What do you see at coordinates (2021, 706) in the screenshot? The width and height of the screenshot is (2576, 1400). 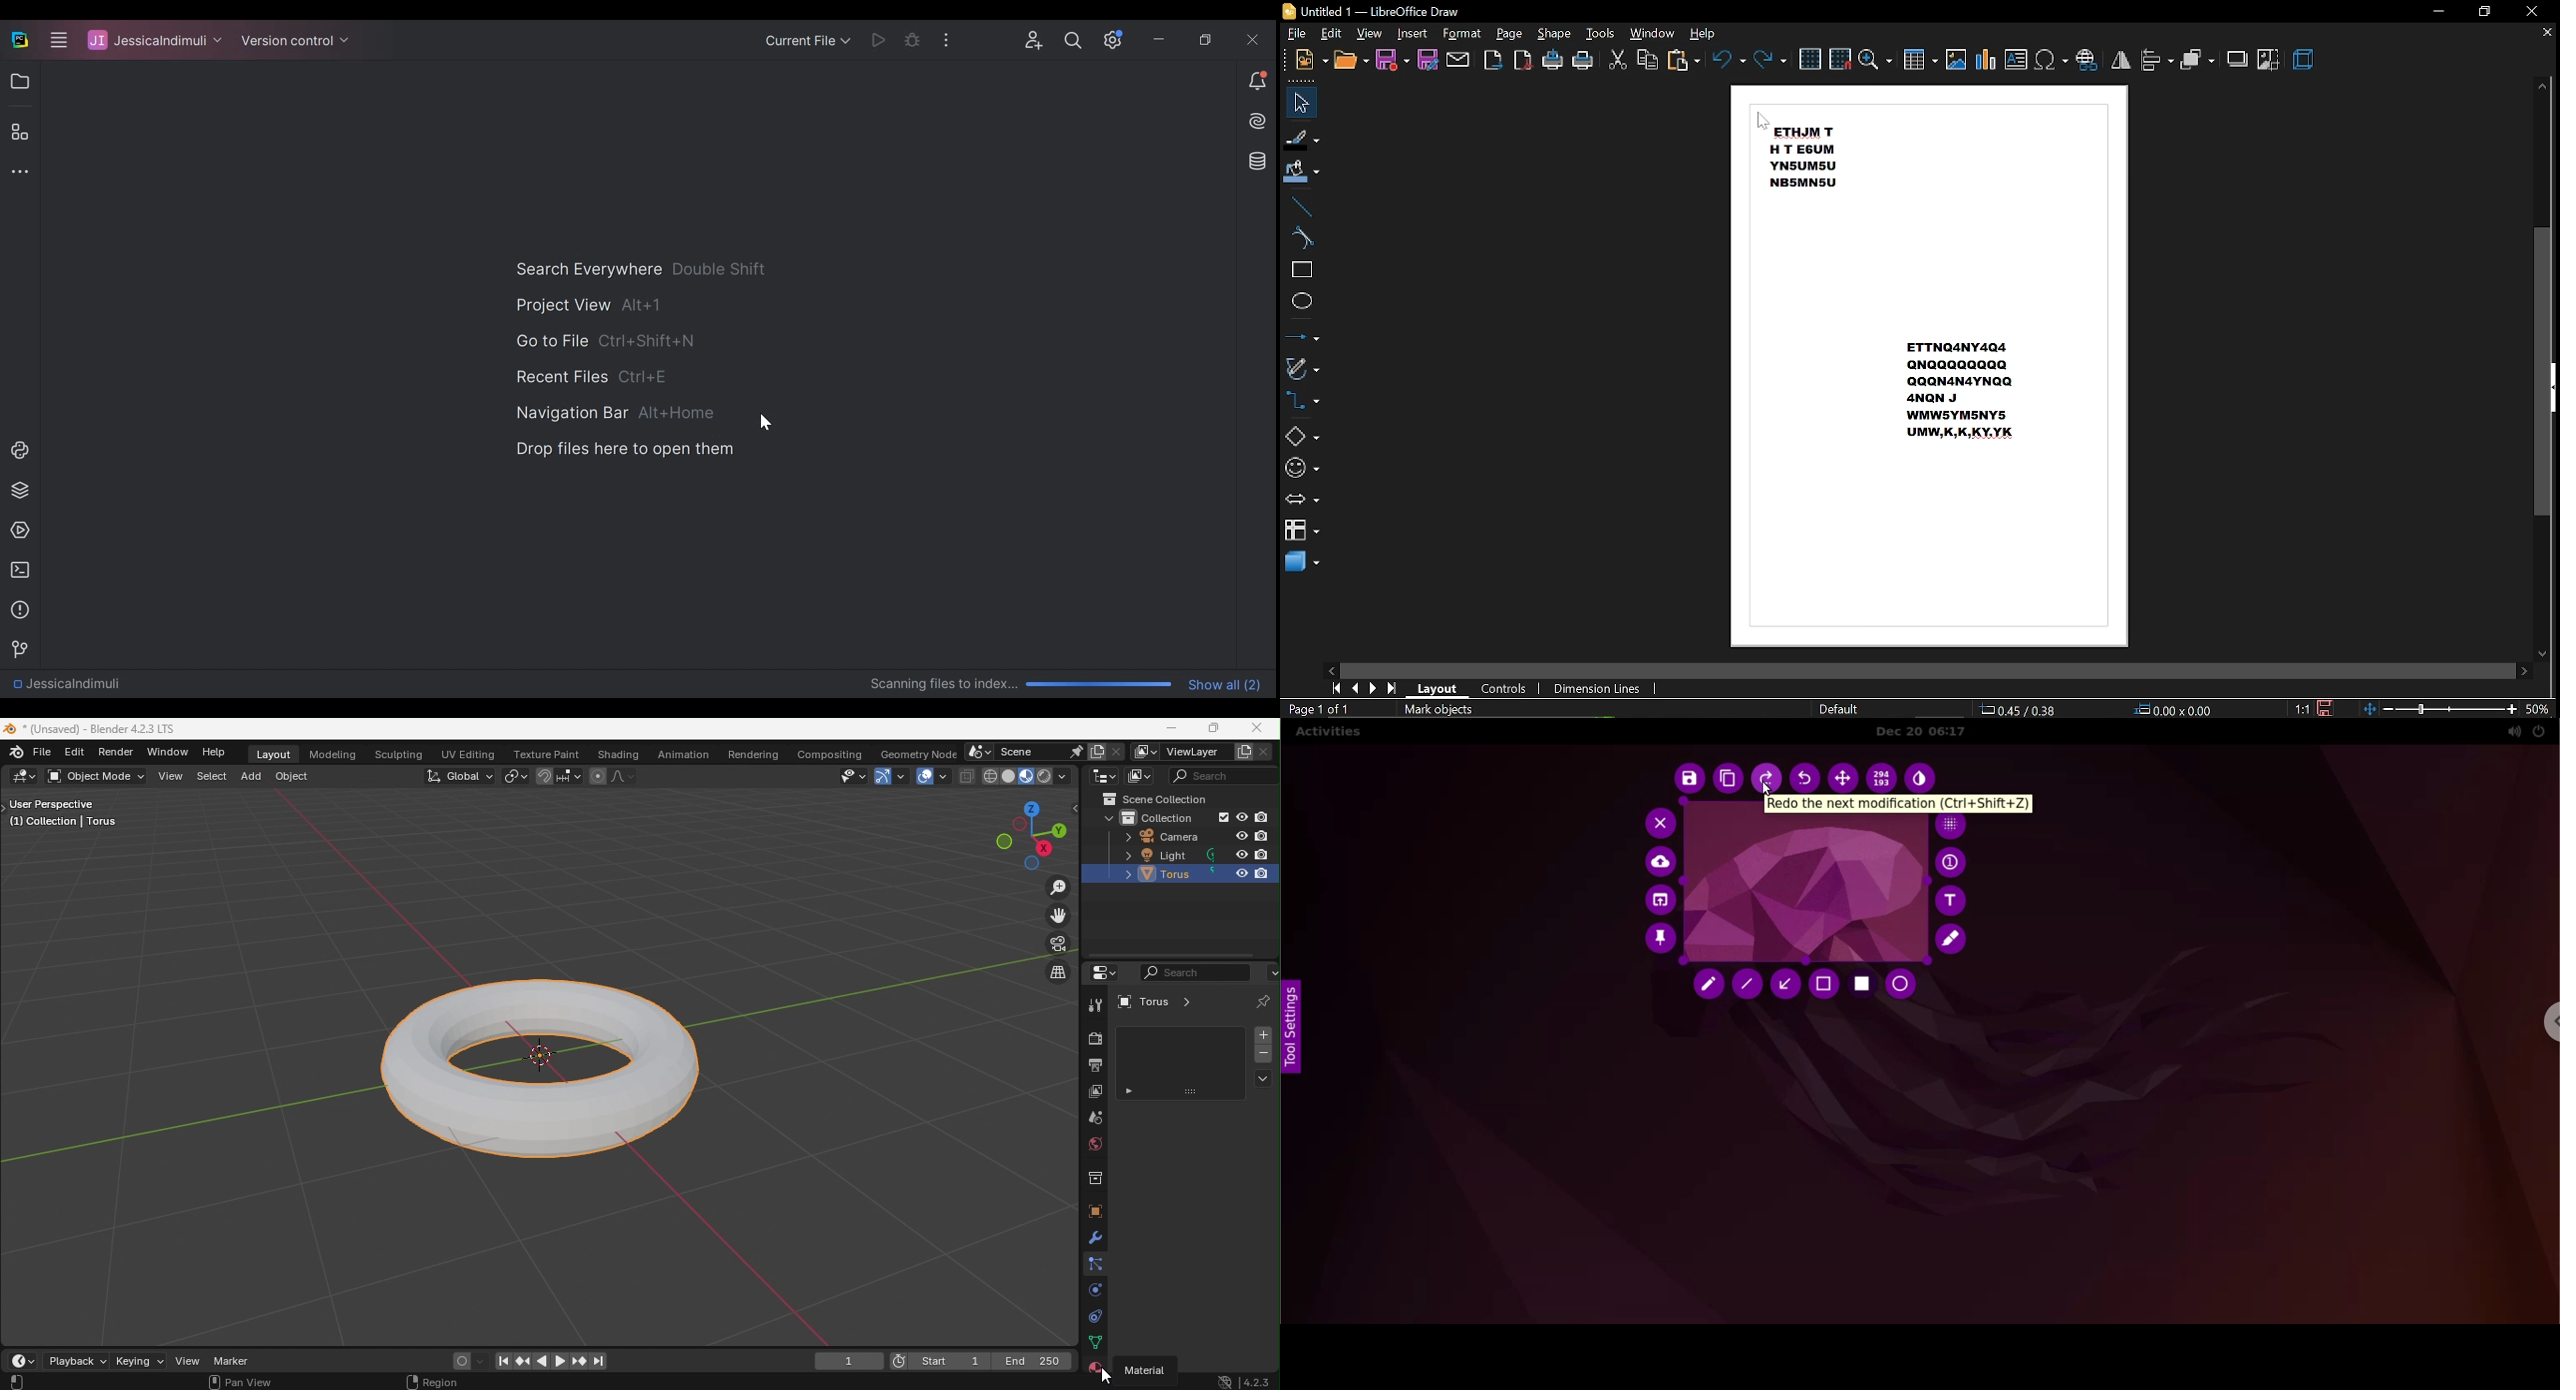 I see `0.45/0.38` at bounding box center [2021, 706].